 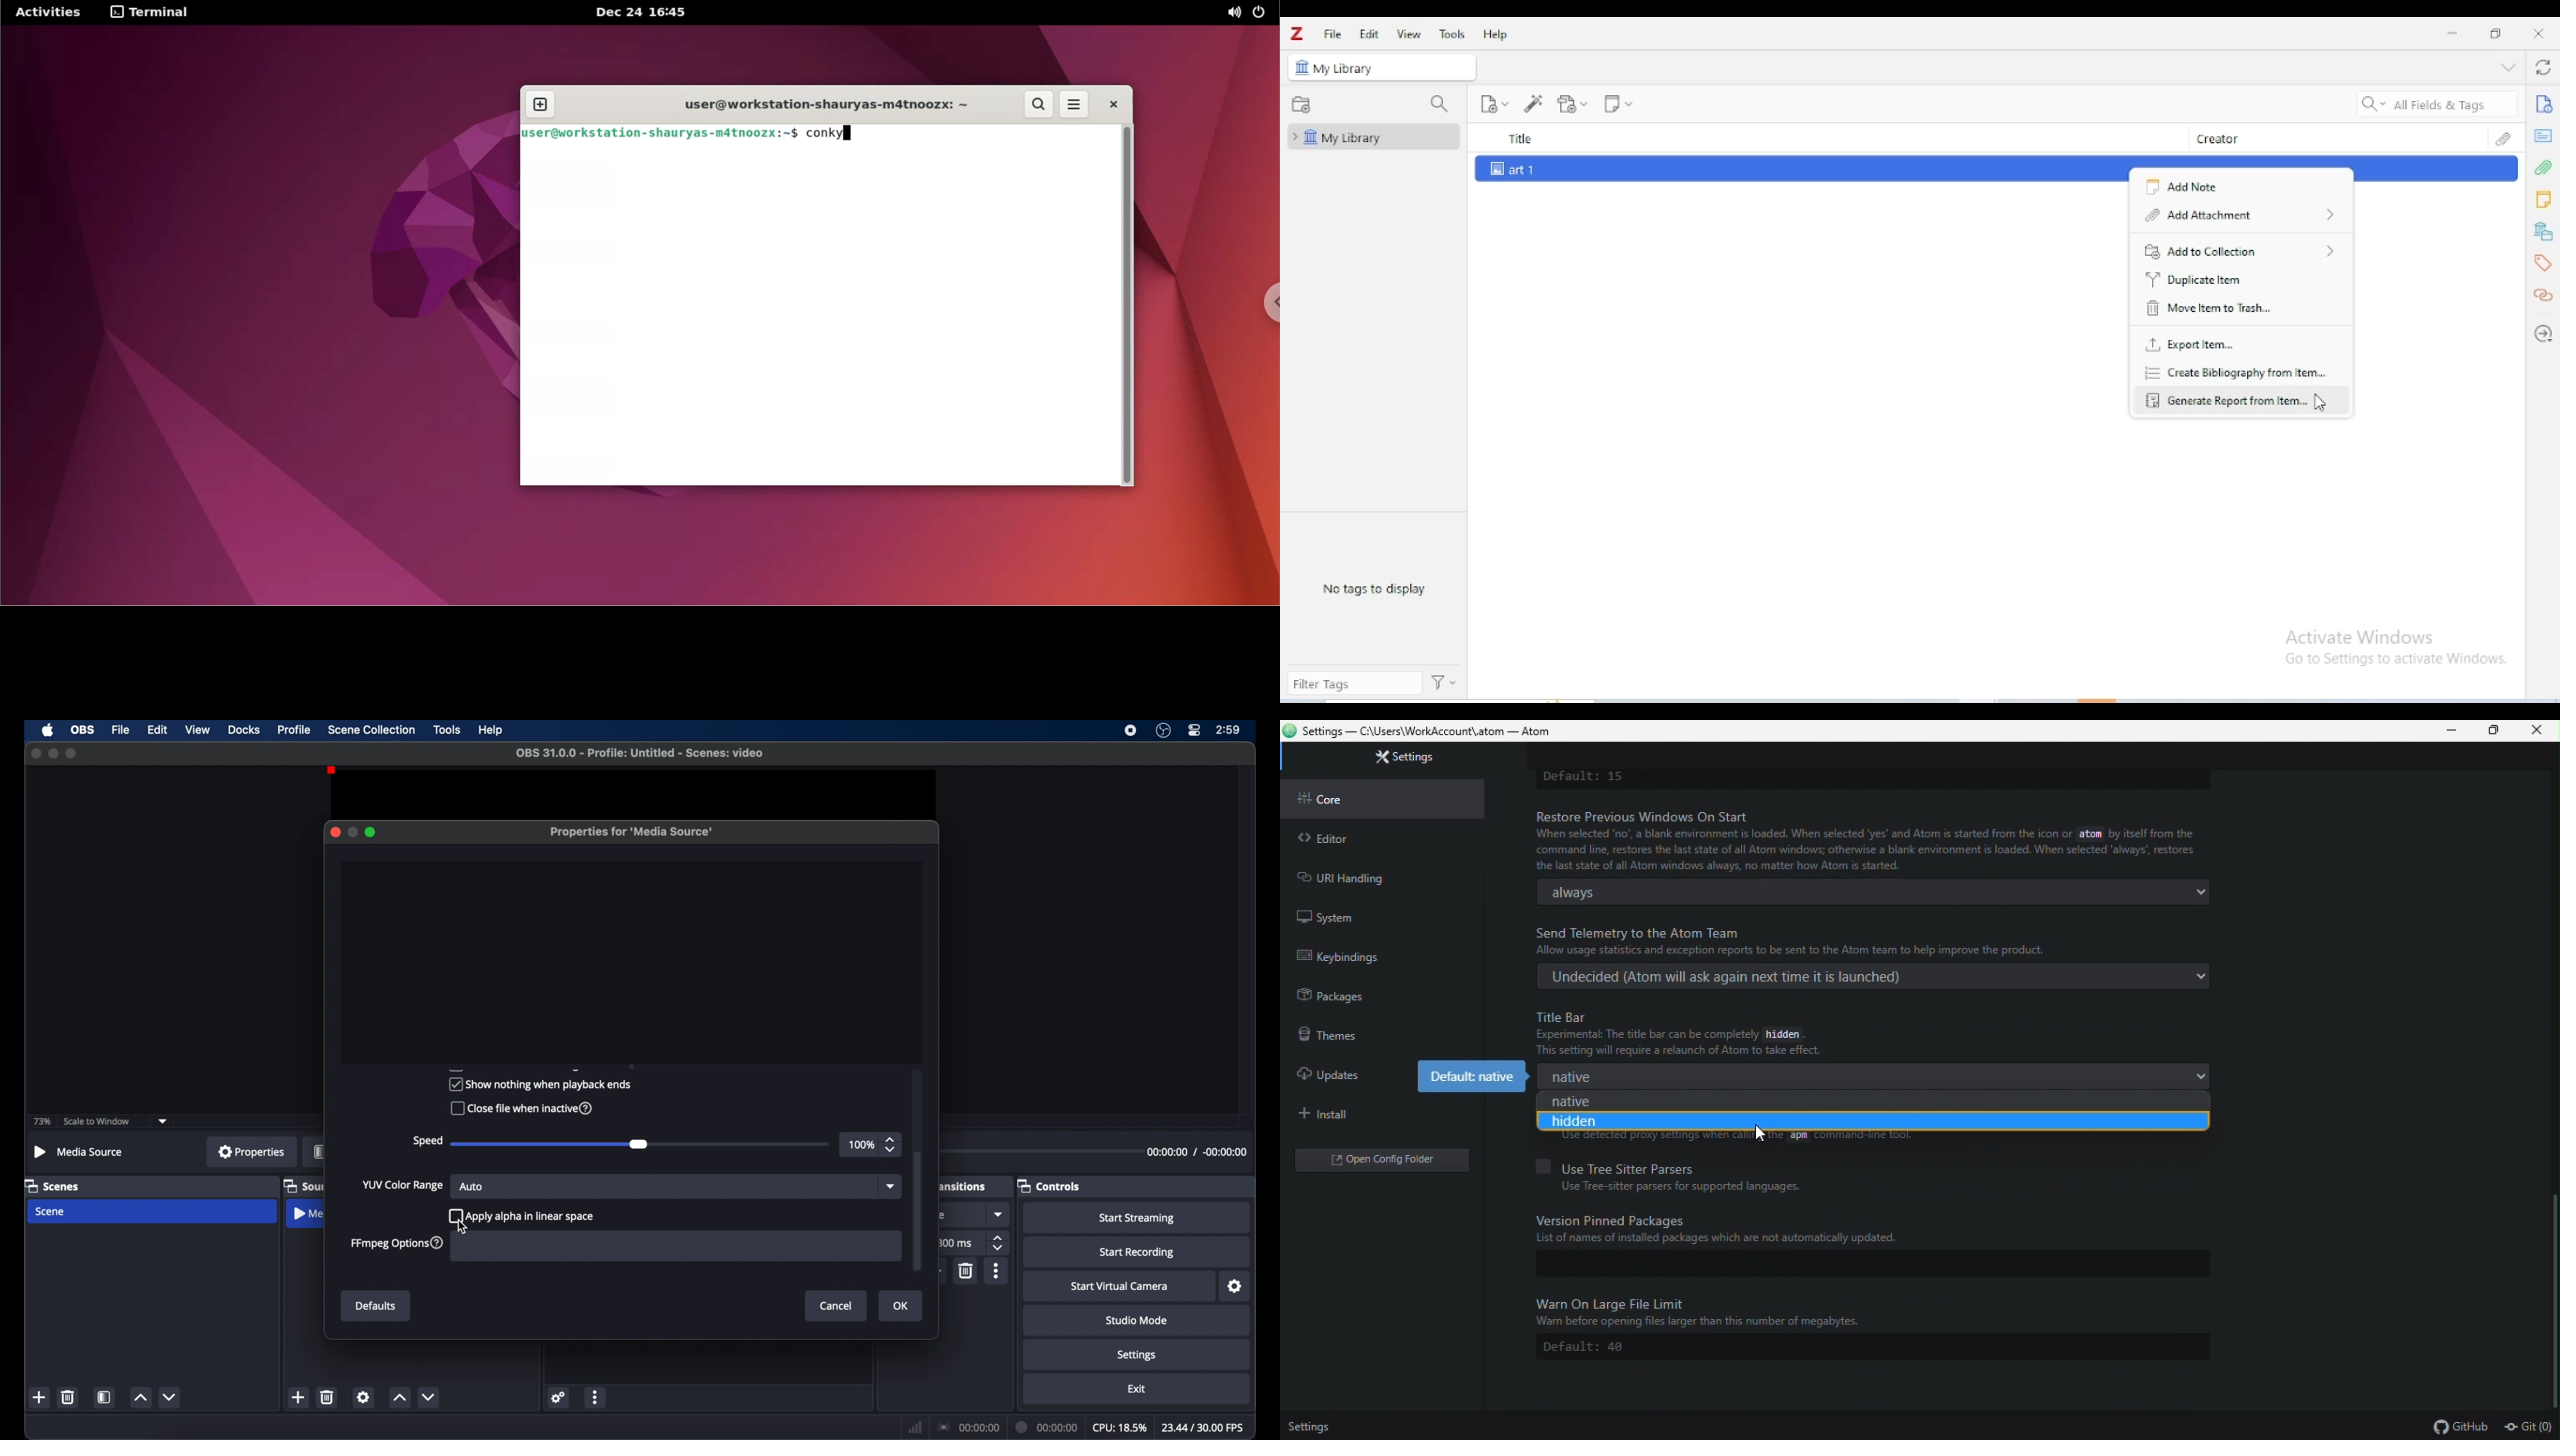 What do you see at coordinates (1572, 104) in the screenshot?
I see `add attachment` at bounding box center [1572, 104].